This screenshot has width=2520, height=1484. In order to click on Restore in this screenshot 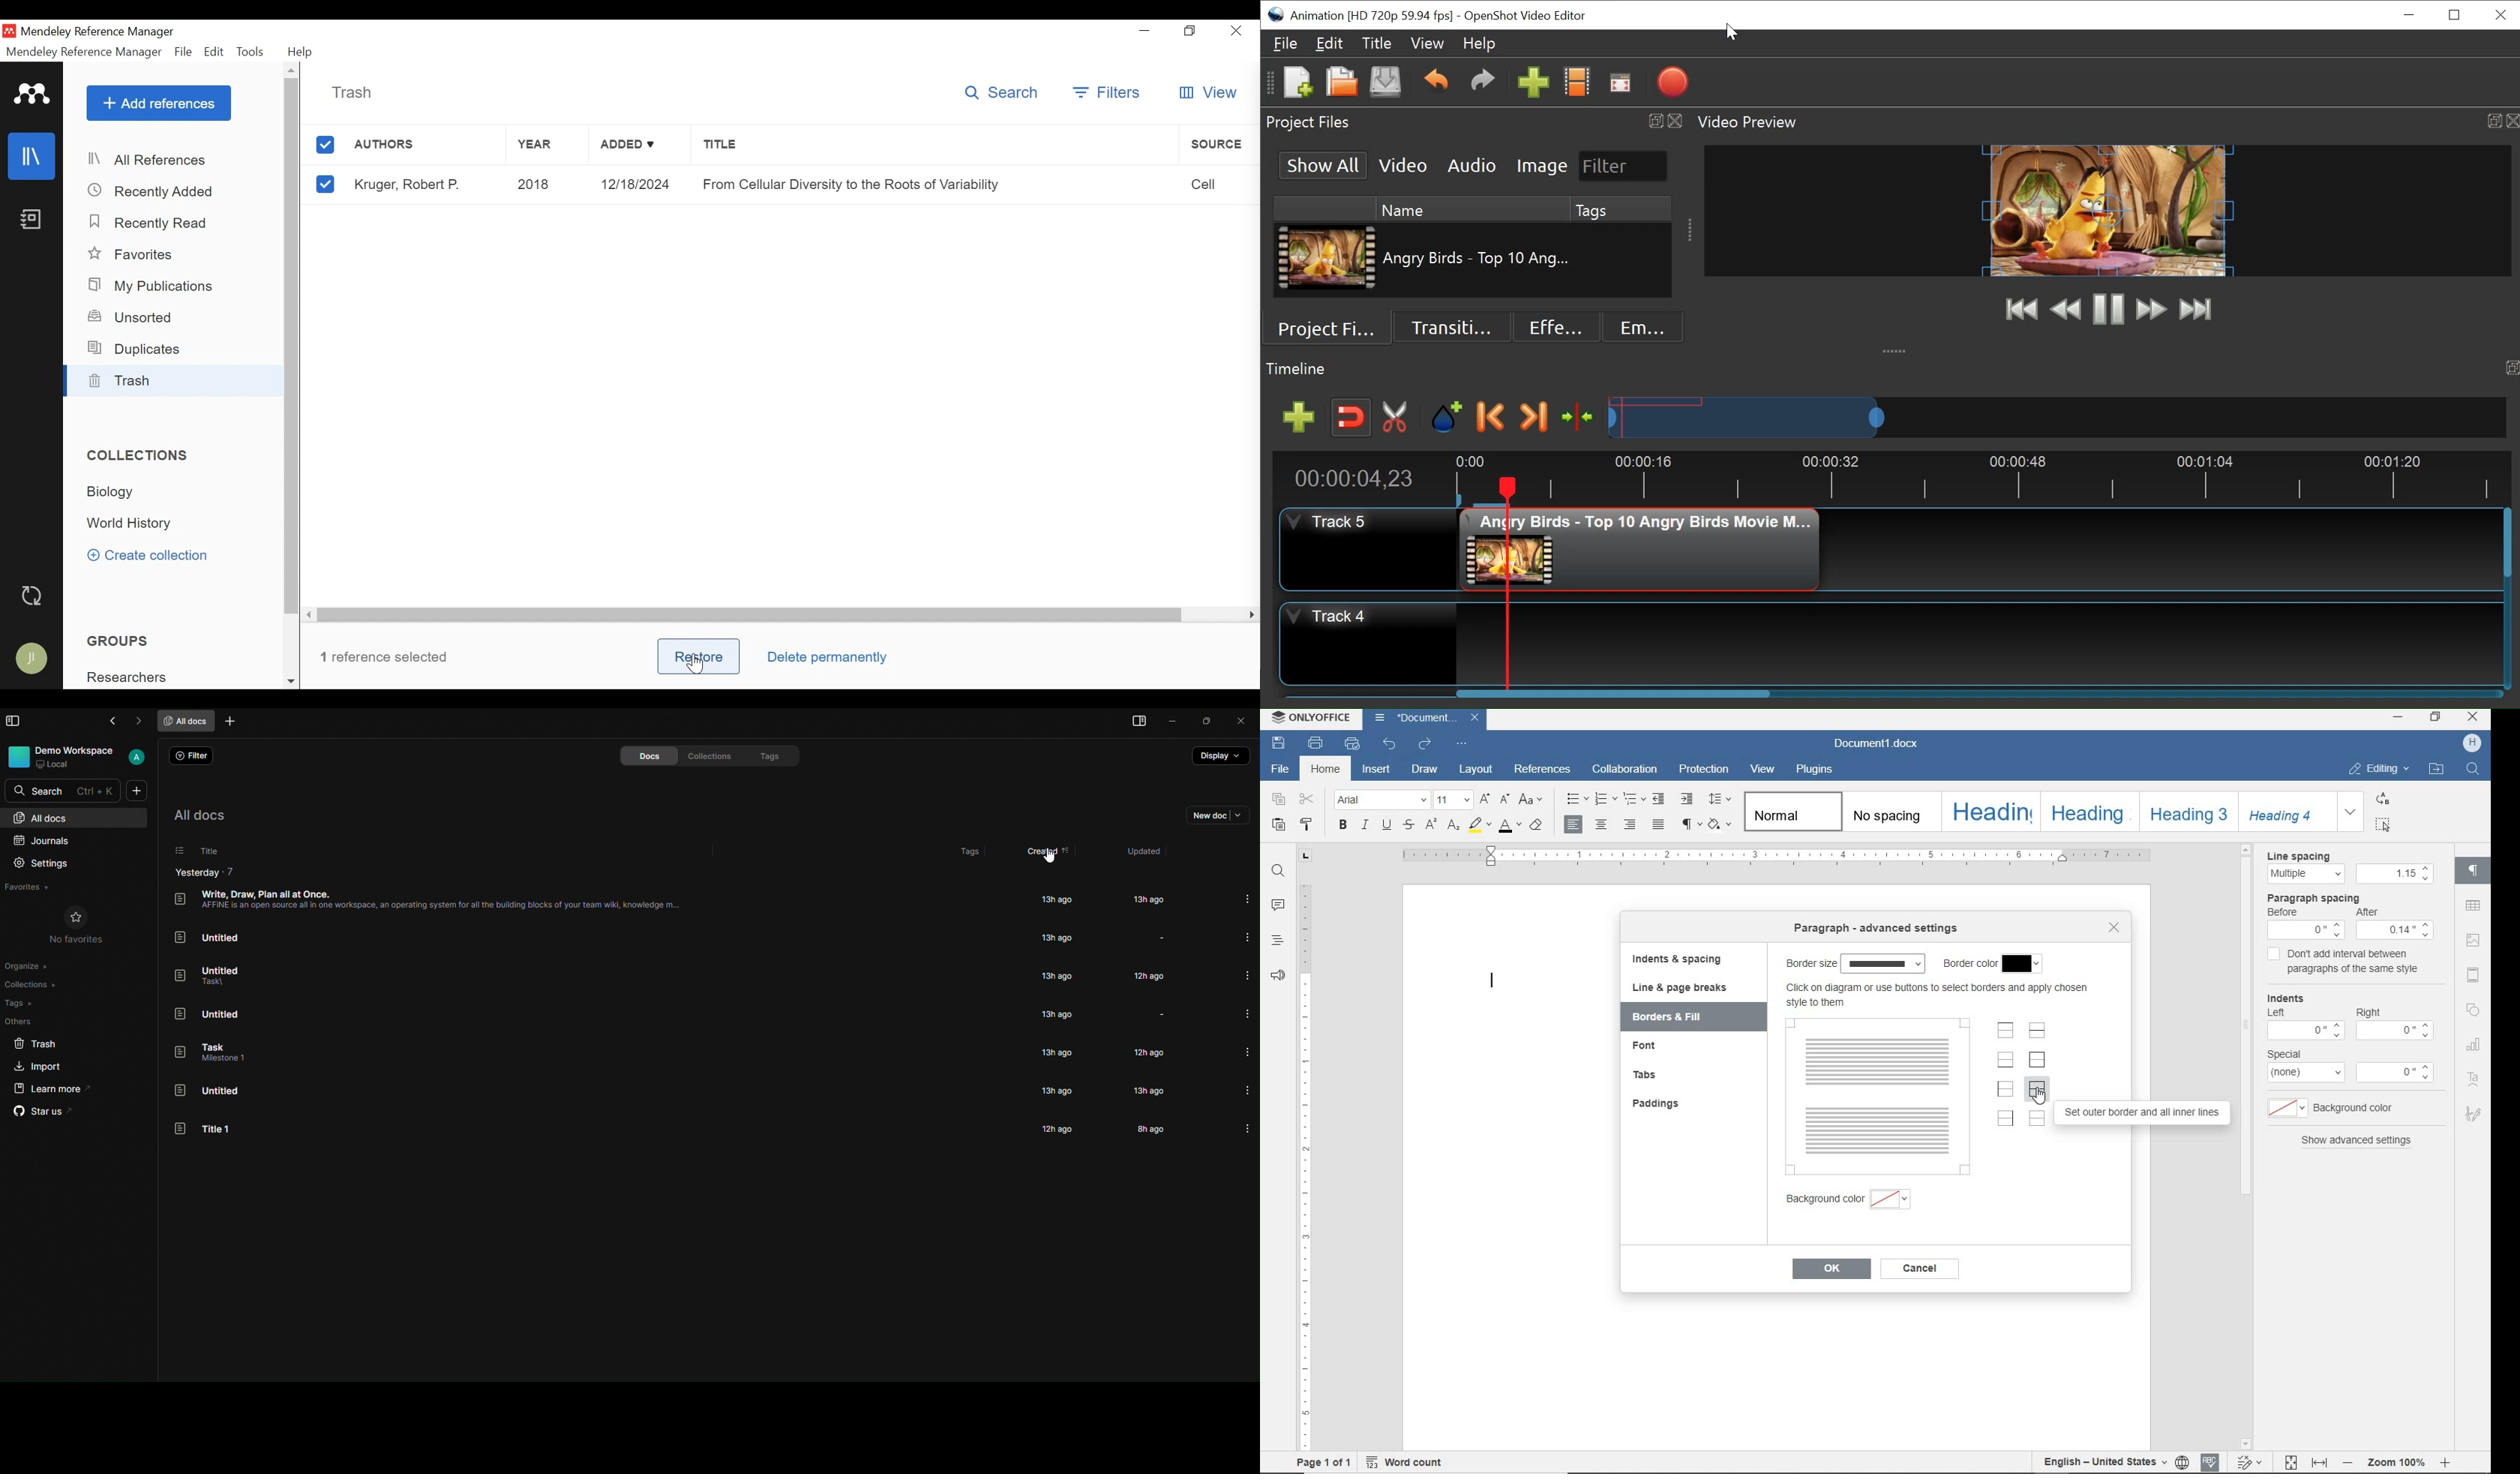, I will do `click(698, 654)`.